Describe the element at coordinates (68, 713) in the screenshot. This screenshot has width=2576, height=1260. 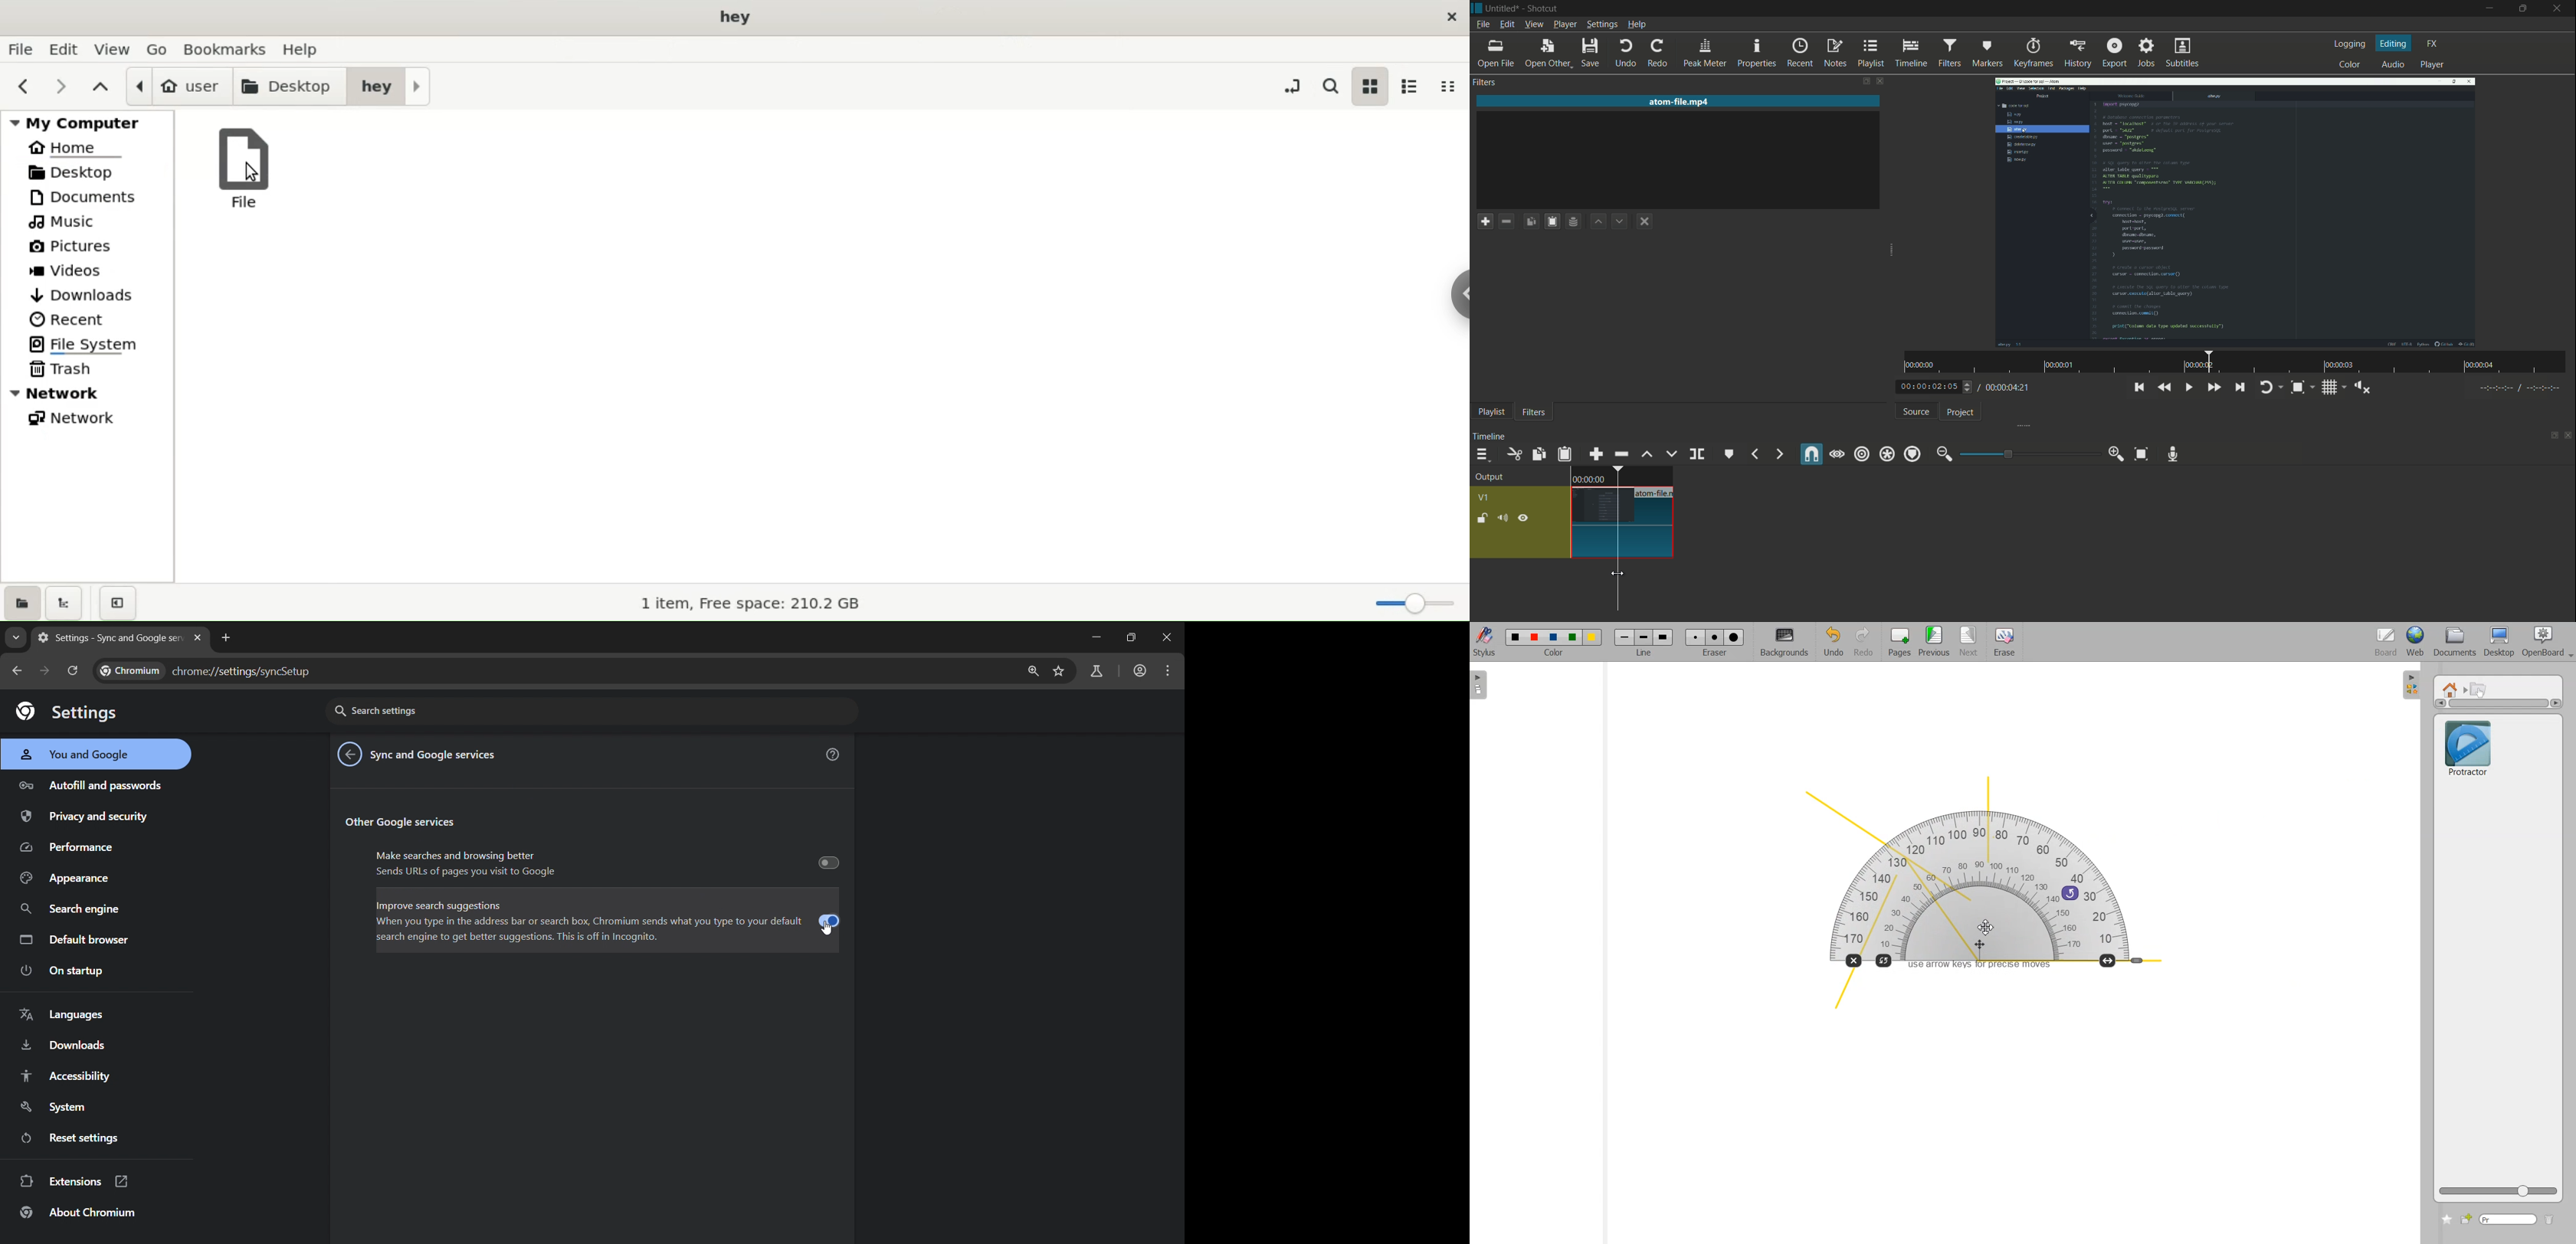
I see `settings` at that location.